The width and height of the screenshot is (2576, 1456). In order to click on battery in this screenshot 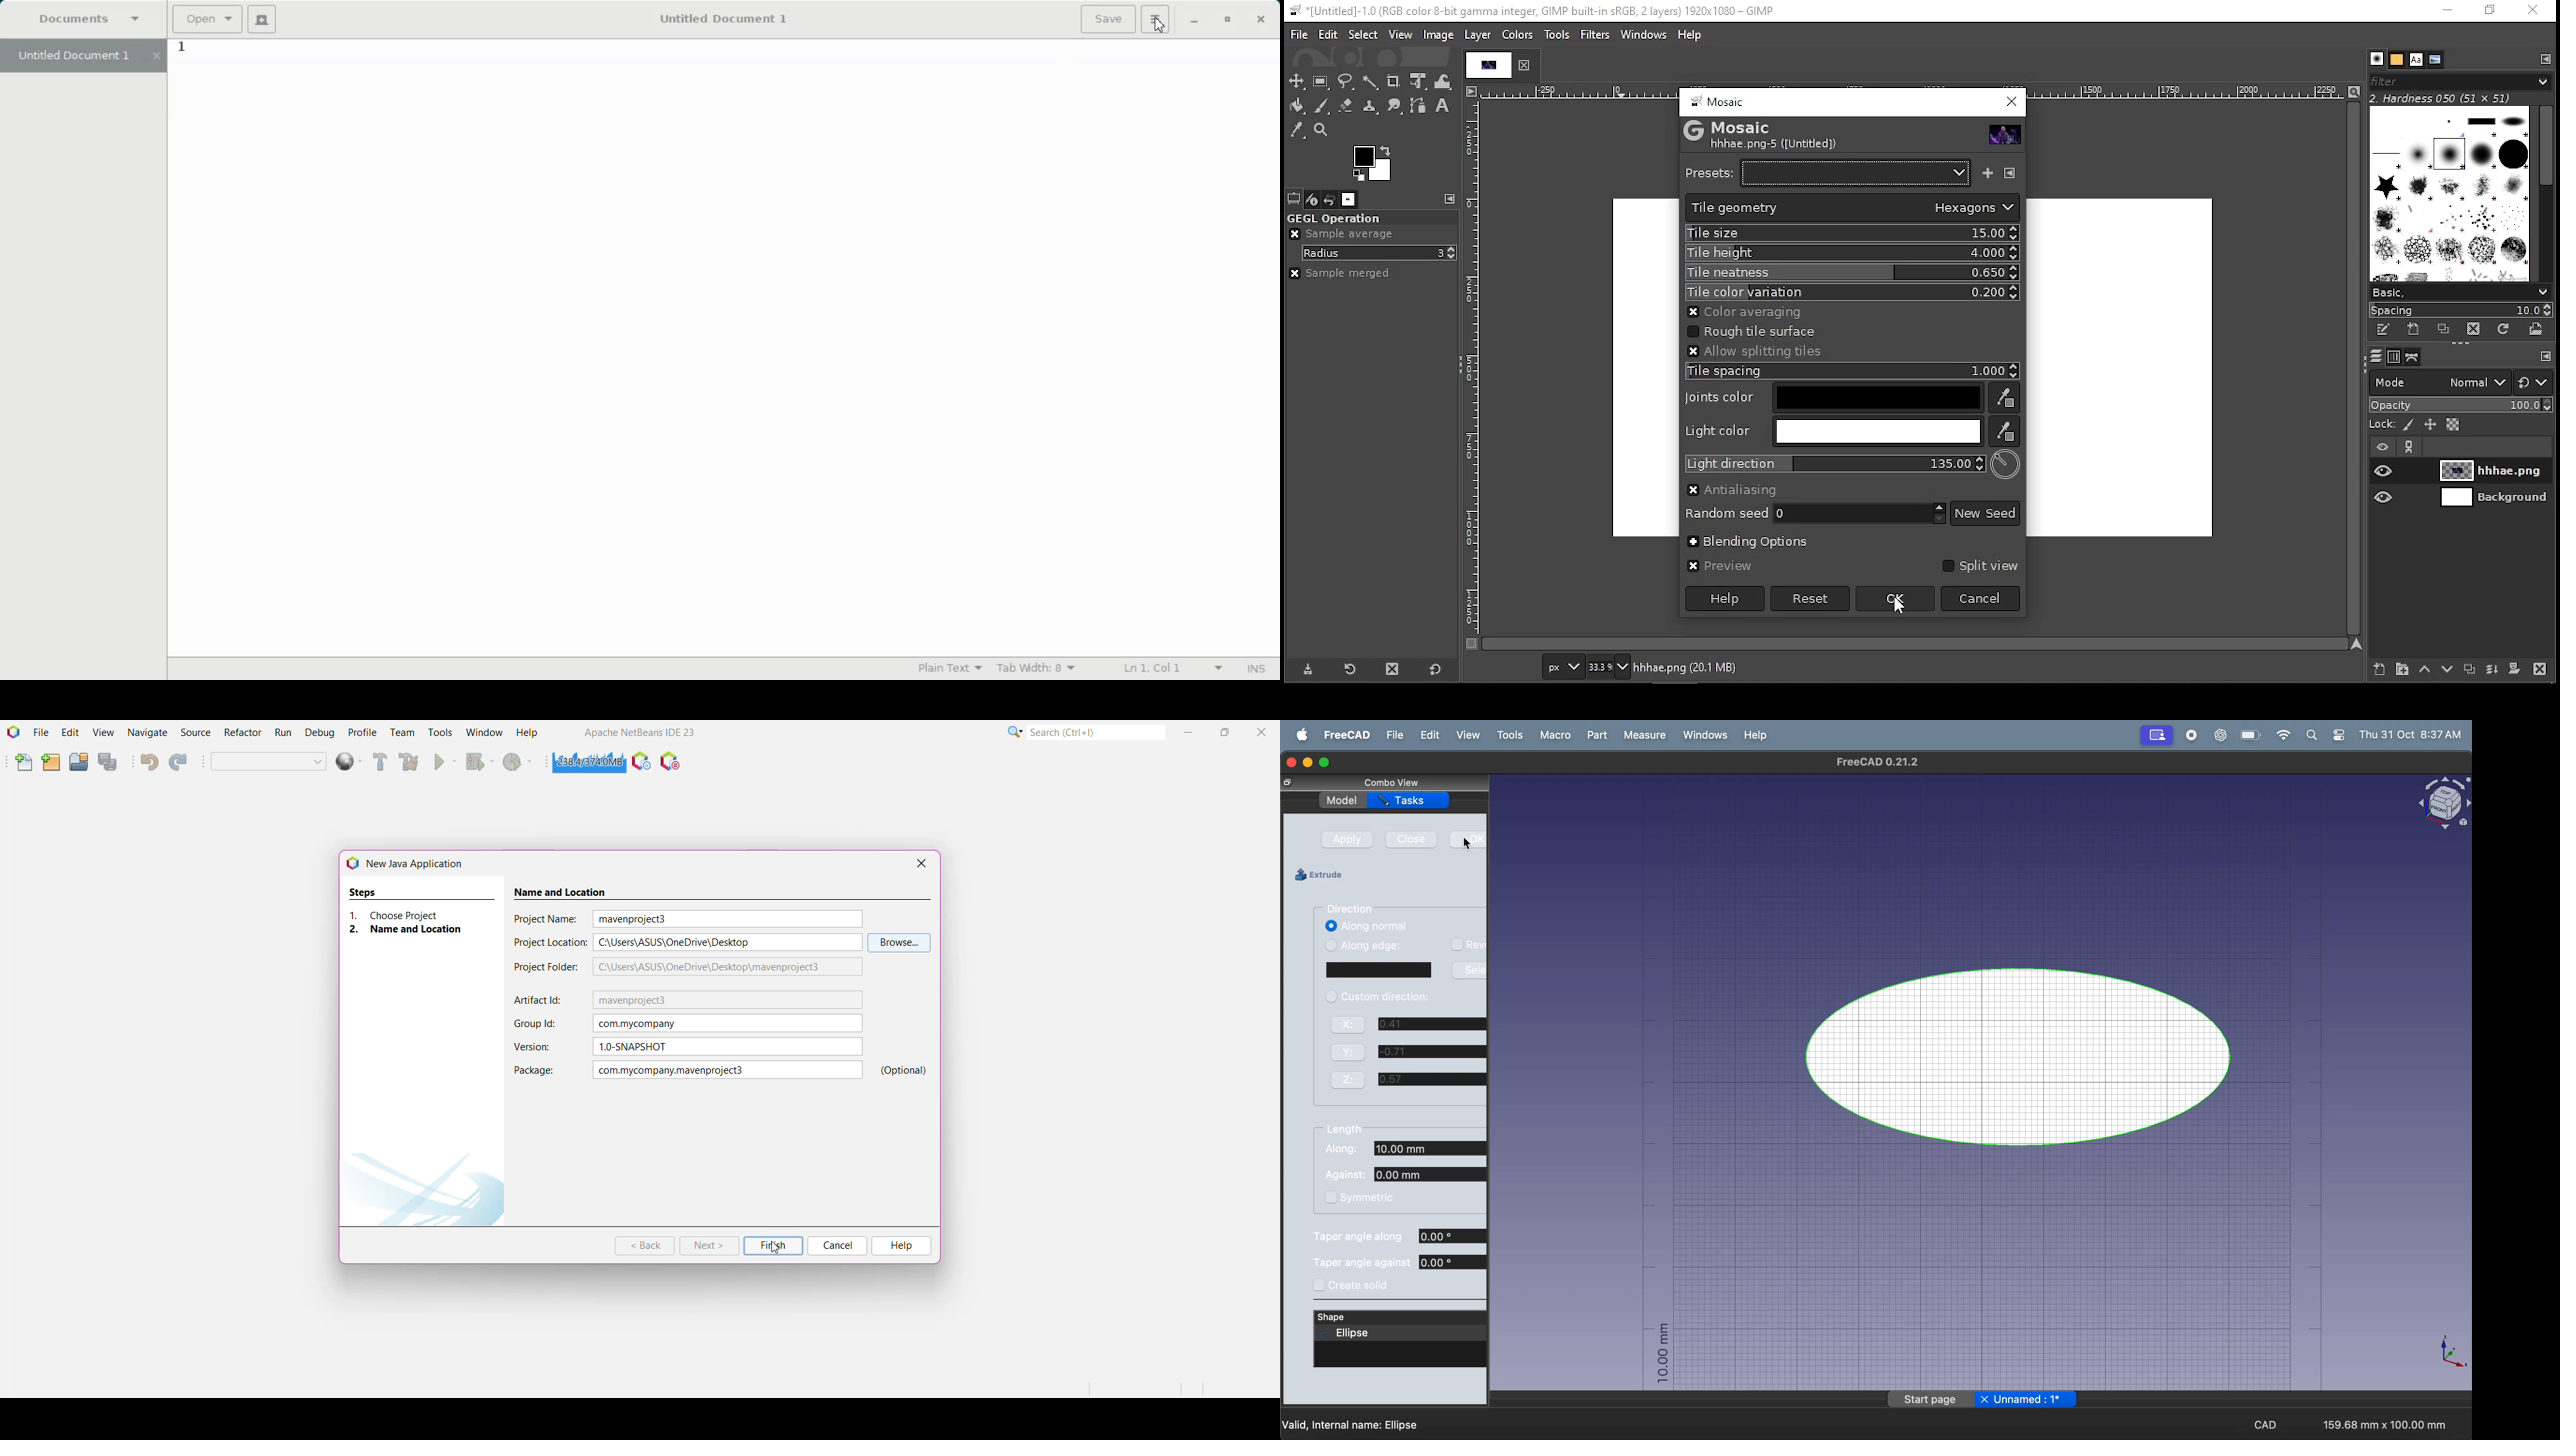, I will do `click(2249, 735)`.